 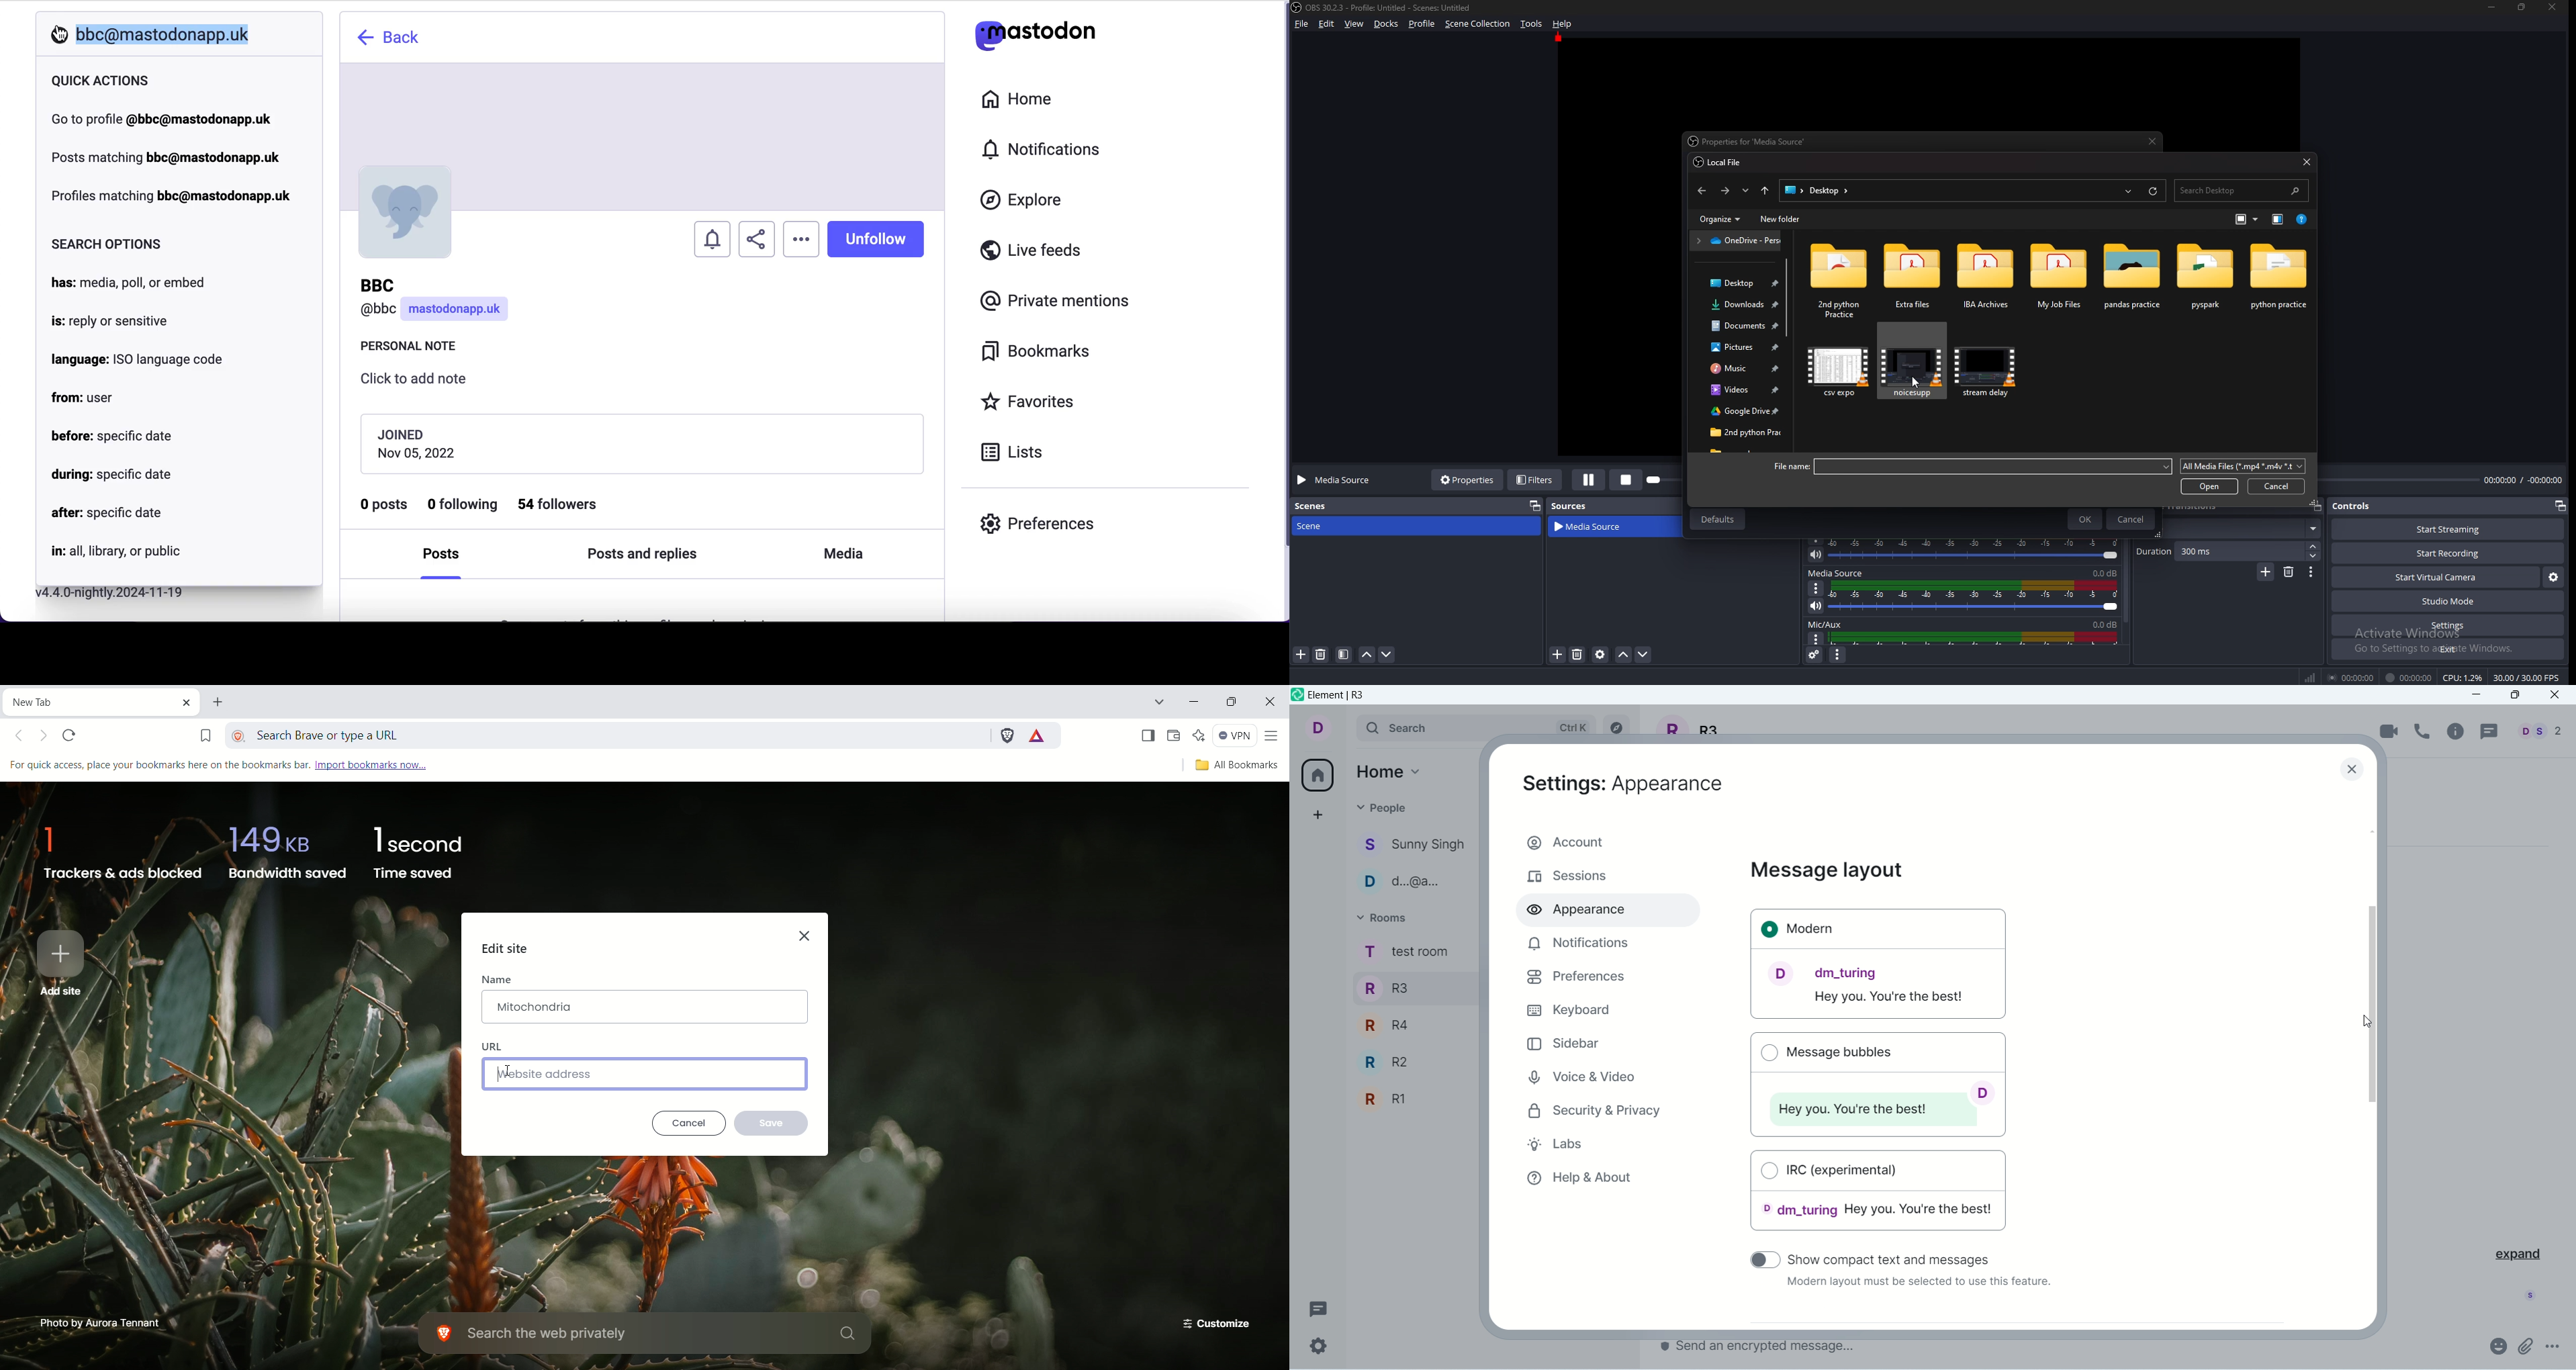 I want to click on 0.0db, so click(x=2107, y=572).